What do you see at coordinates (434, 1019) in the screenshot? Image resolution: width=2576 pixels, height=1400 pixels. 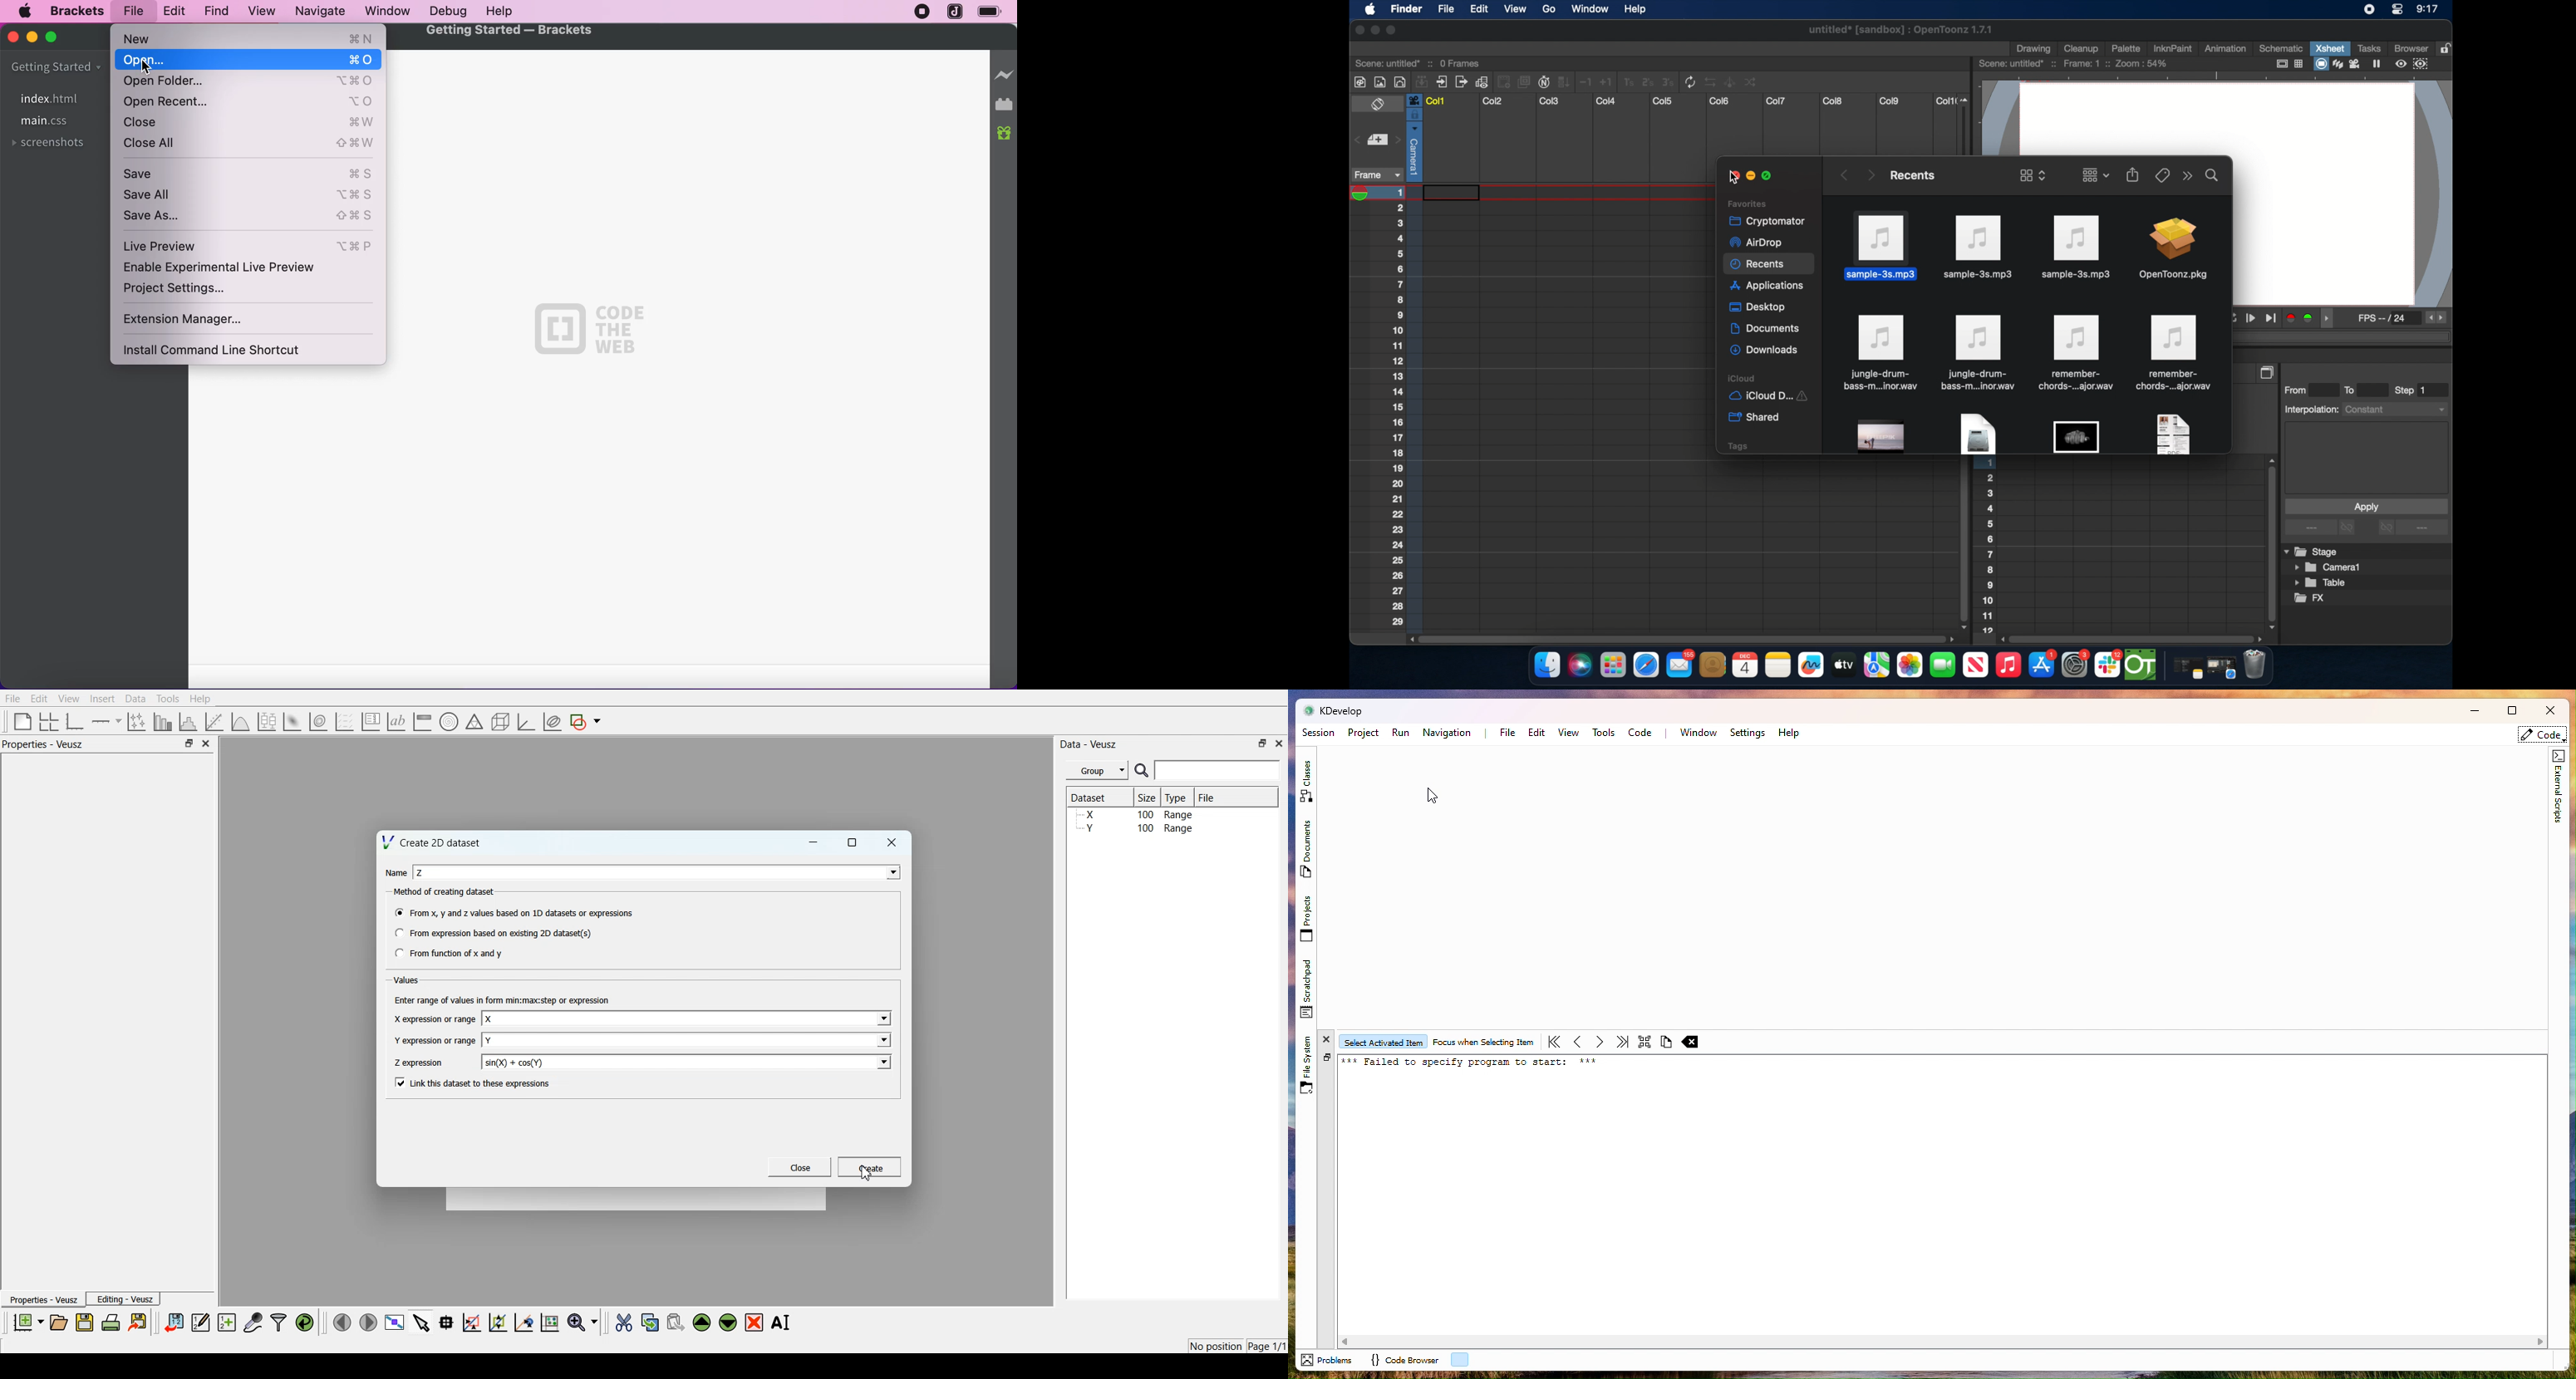 I see `MX expression or range` at bounding box center [434, 1019].